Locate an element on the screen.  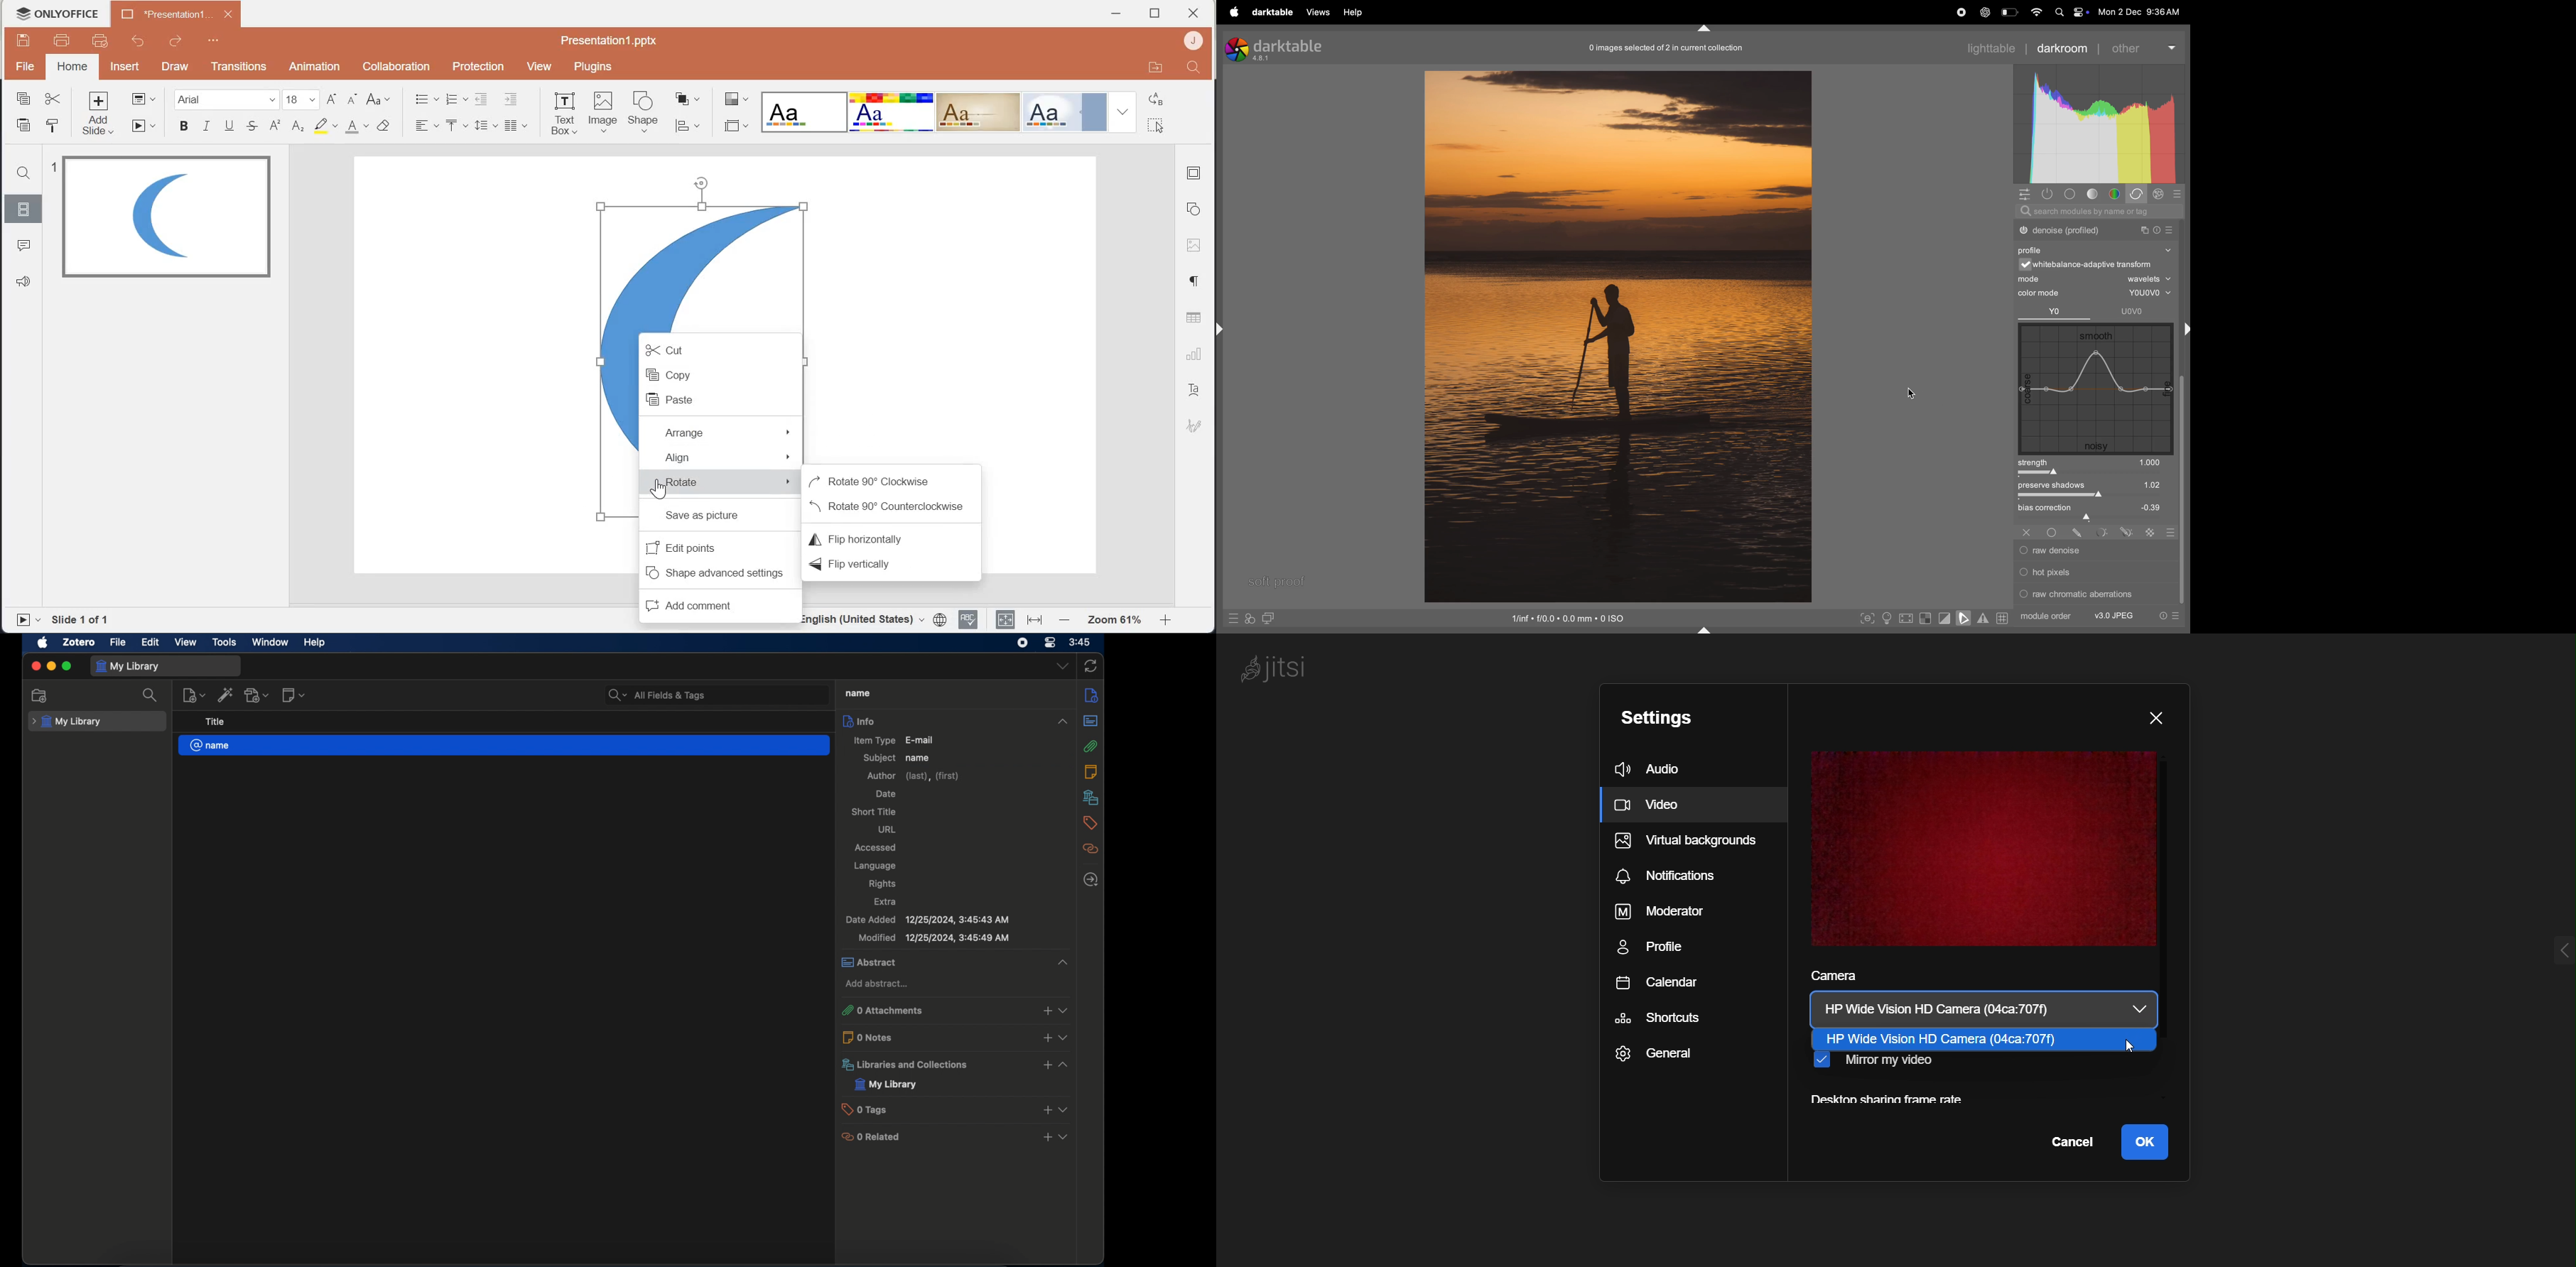
Search is located at coordinates (25, 172).